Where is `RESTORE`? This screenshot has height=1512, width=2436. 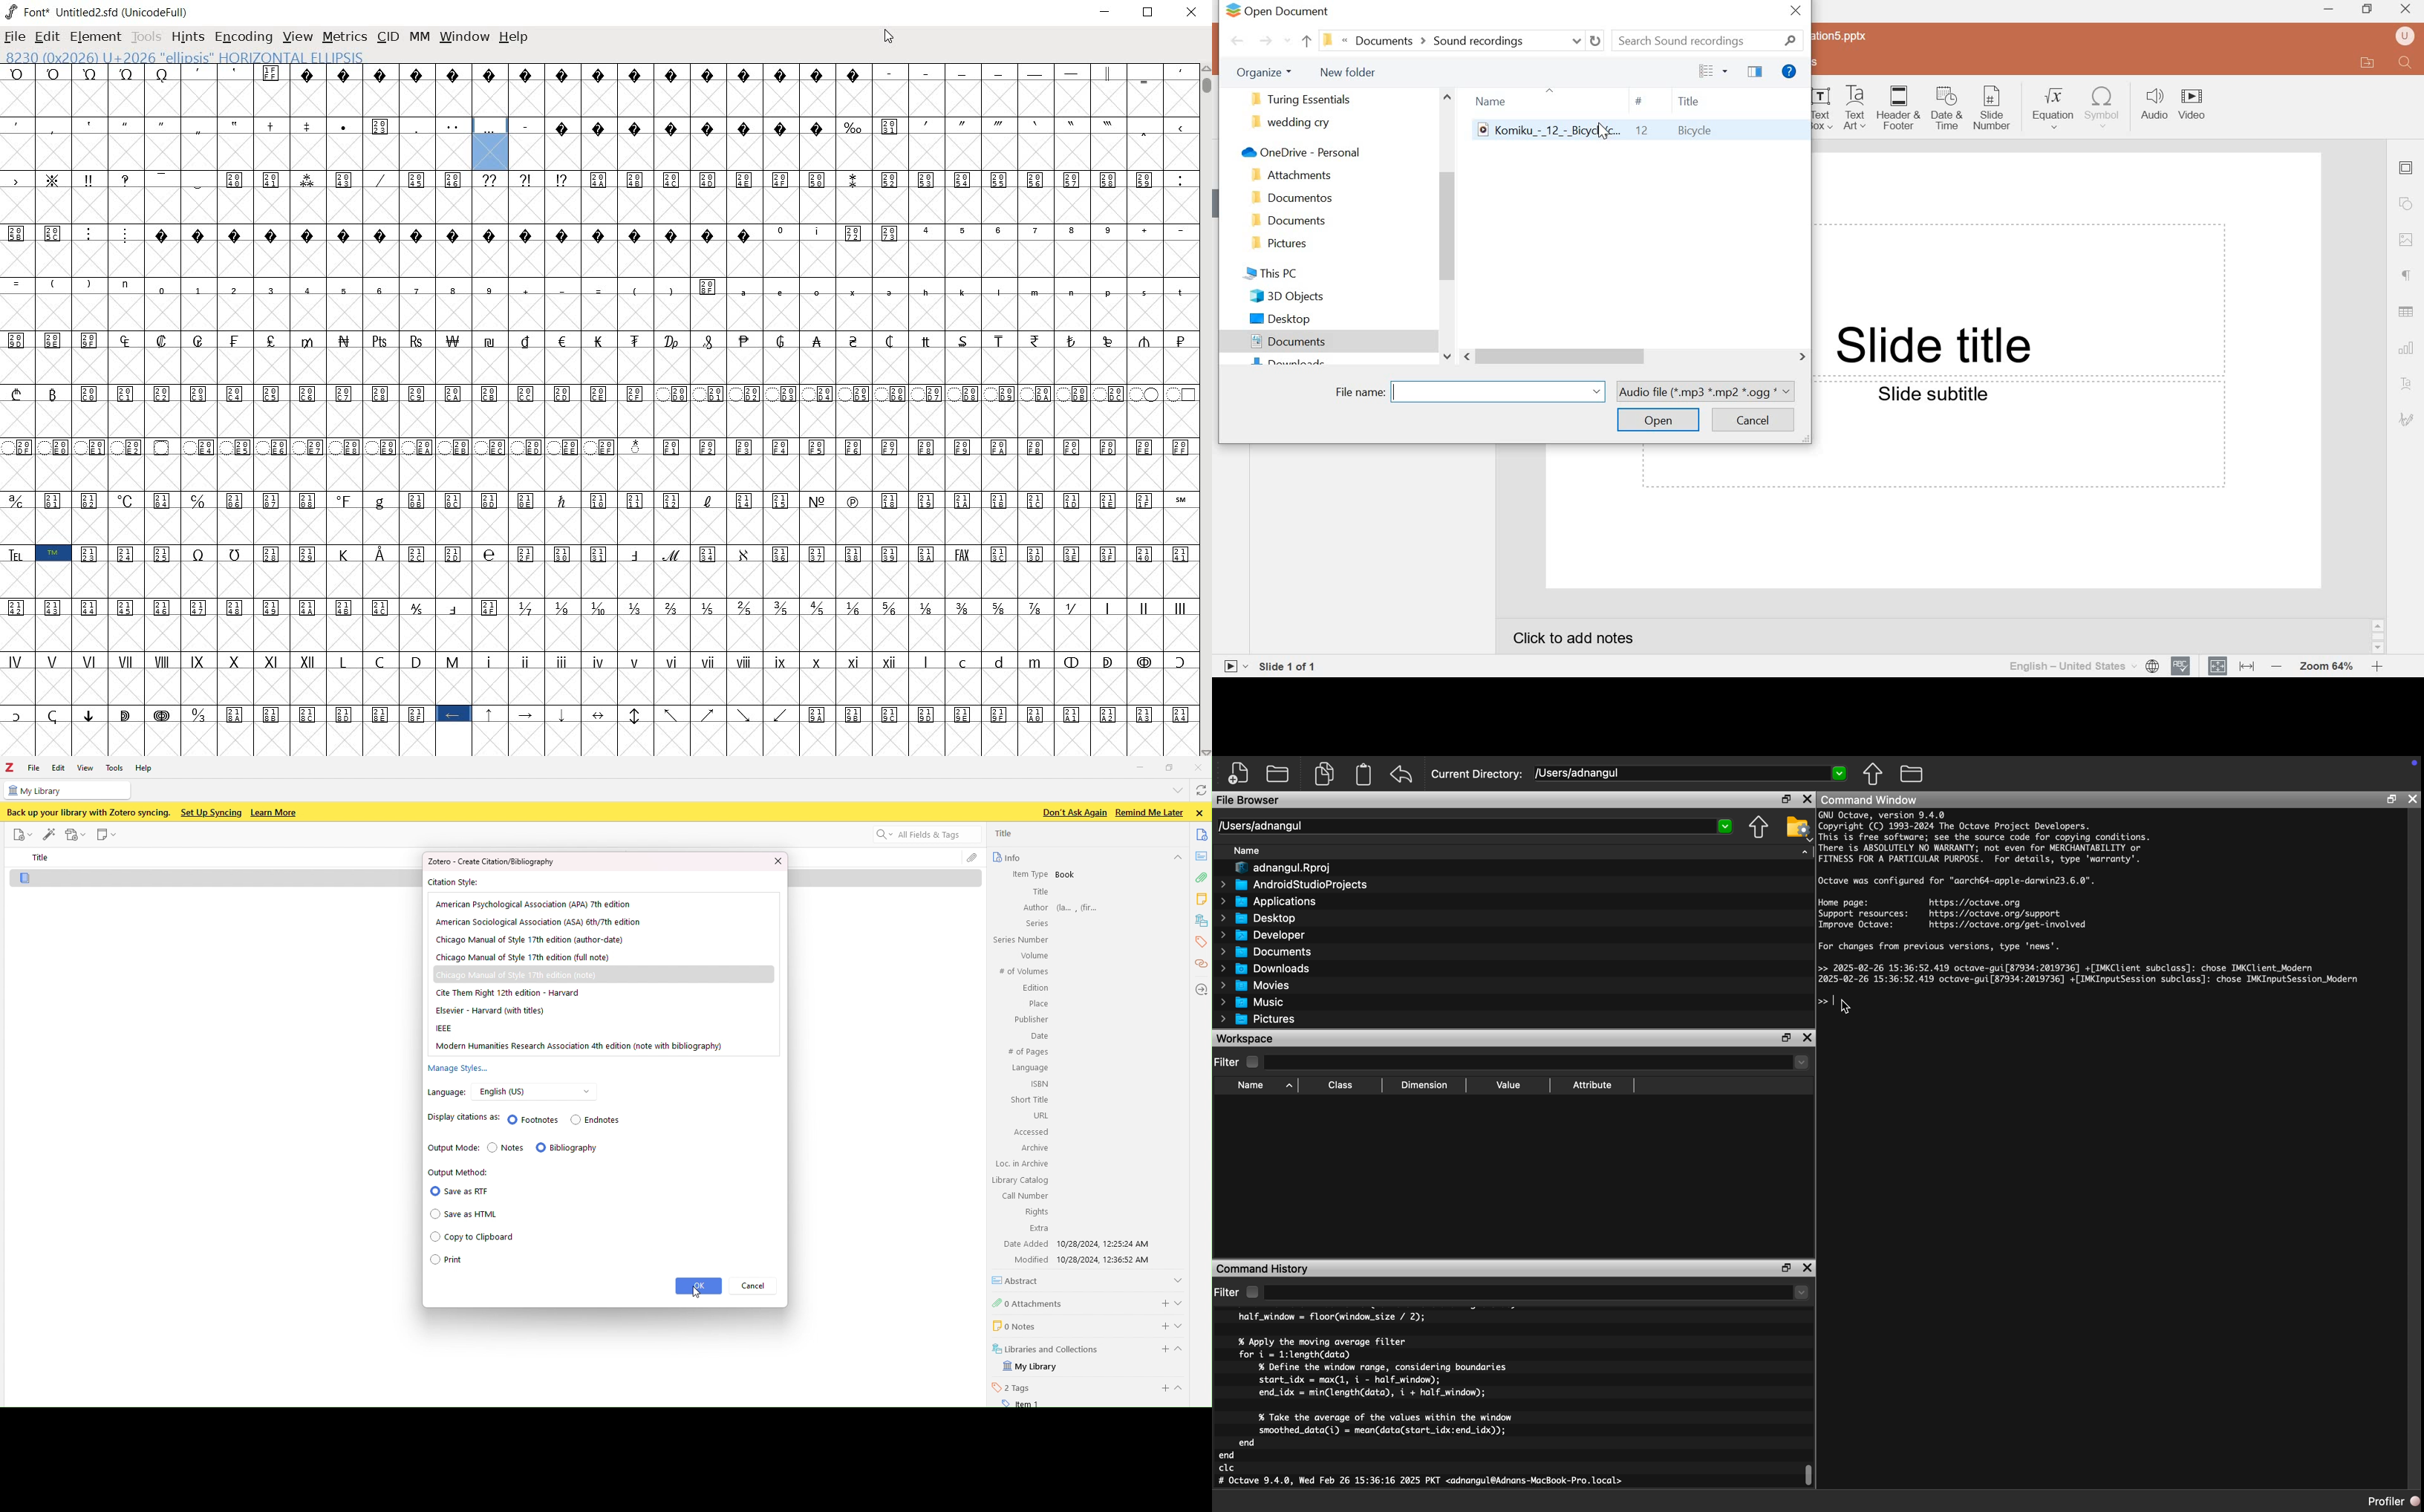
RESTORE is located at coordinates (1148, 13).